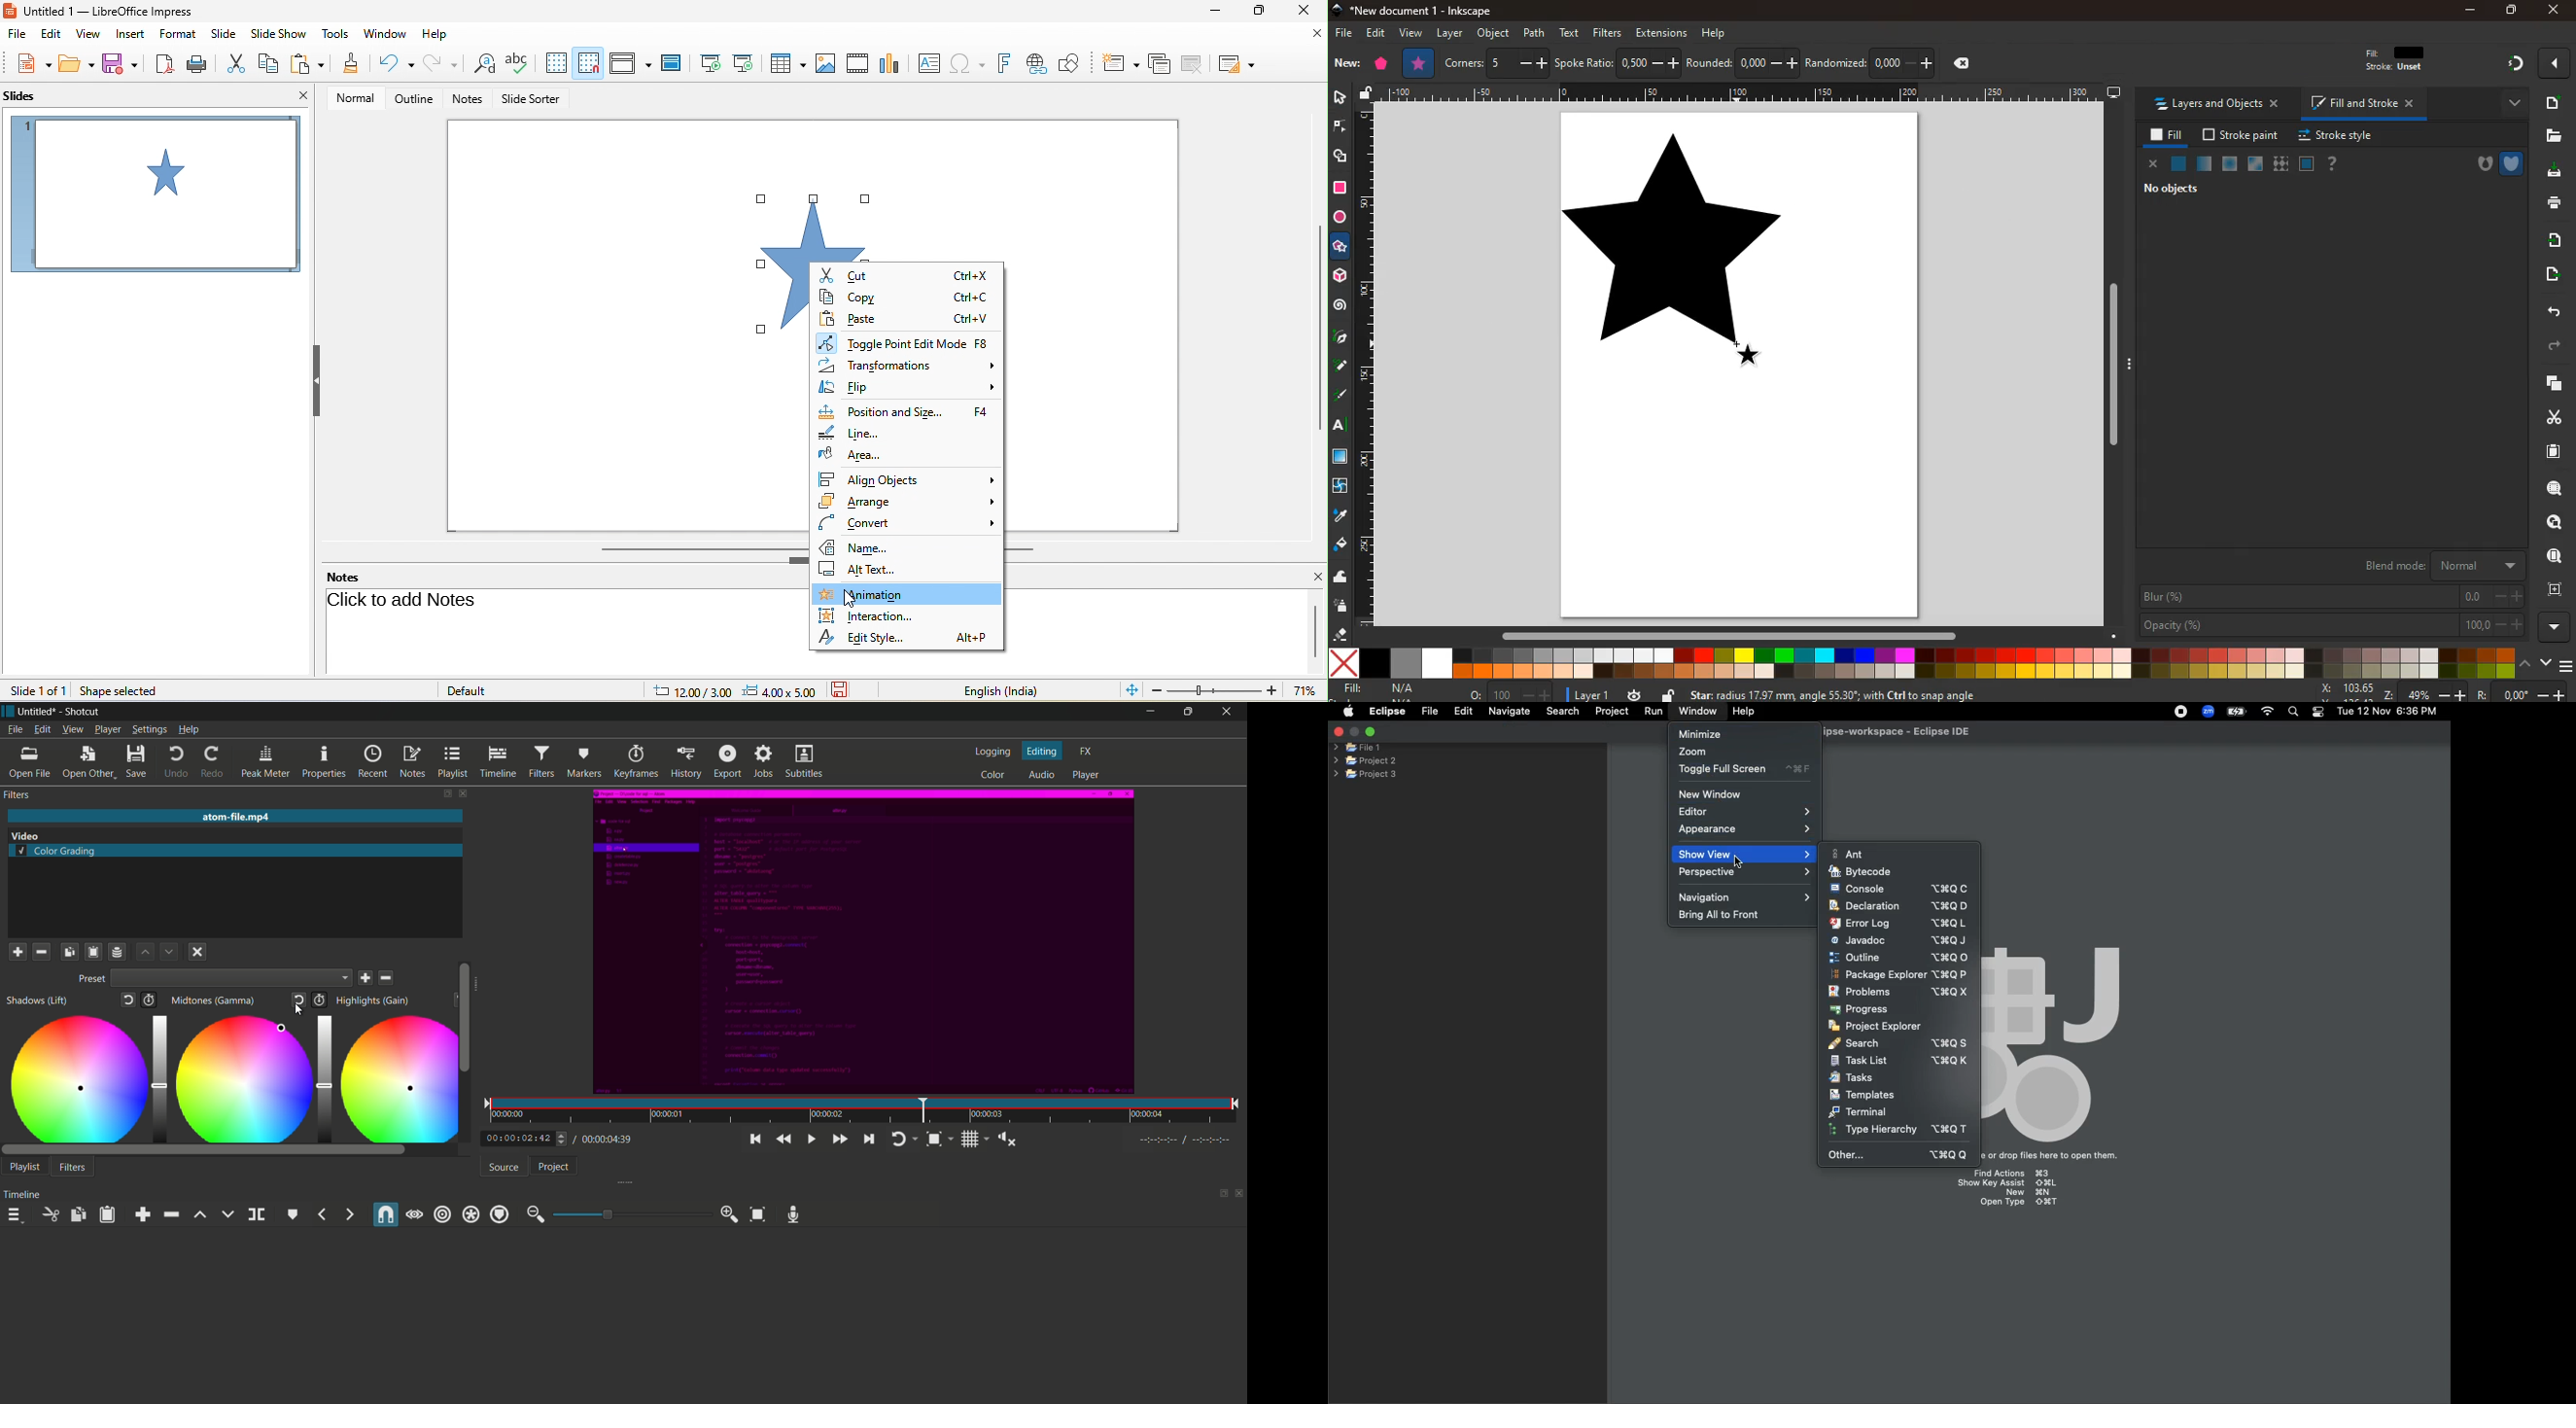 The width and height of the screenshot is (2576, 1428). Describe the element at coordinates (237, 63) in the screenshot. I see `cut` at that location.